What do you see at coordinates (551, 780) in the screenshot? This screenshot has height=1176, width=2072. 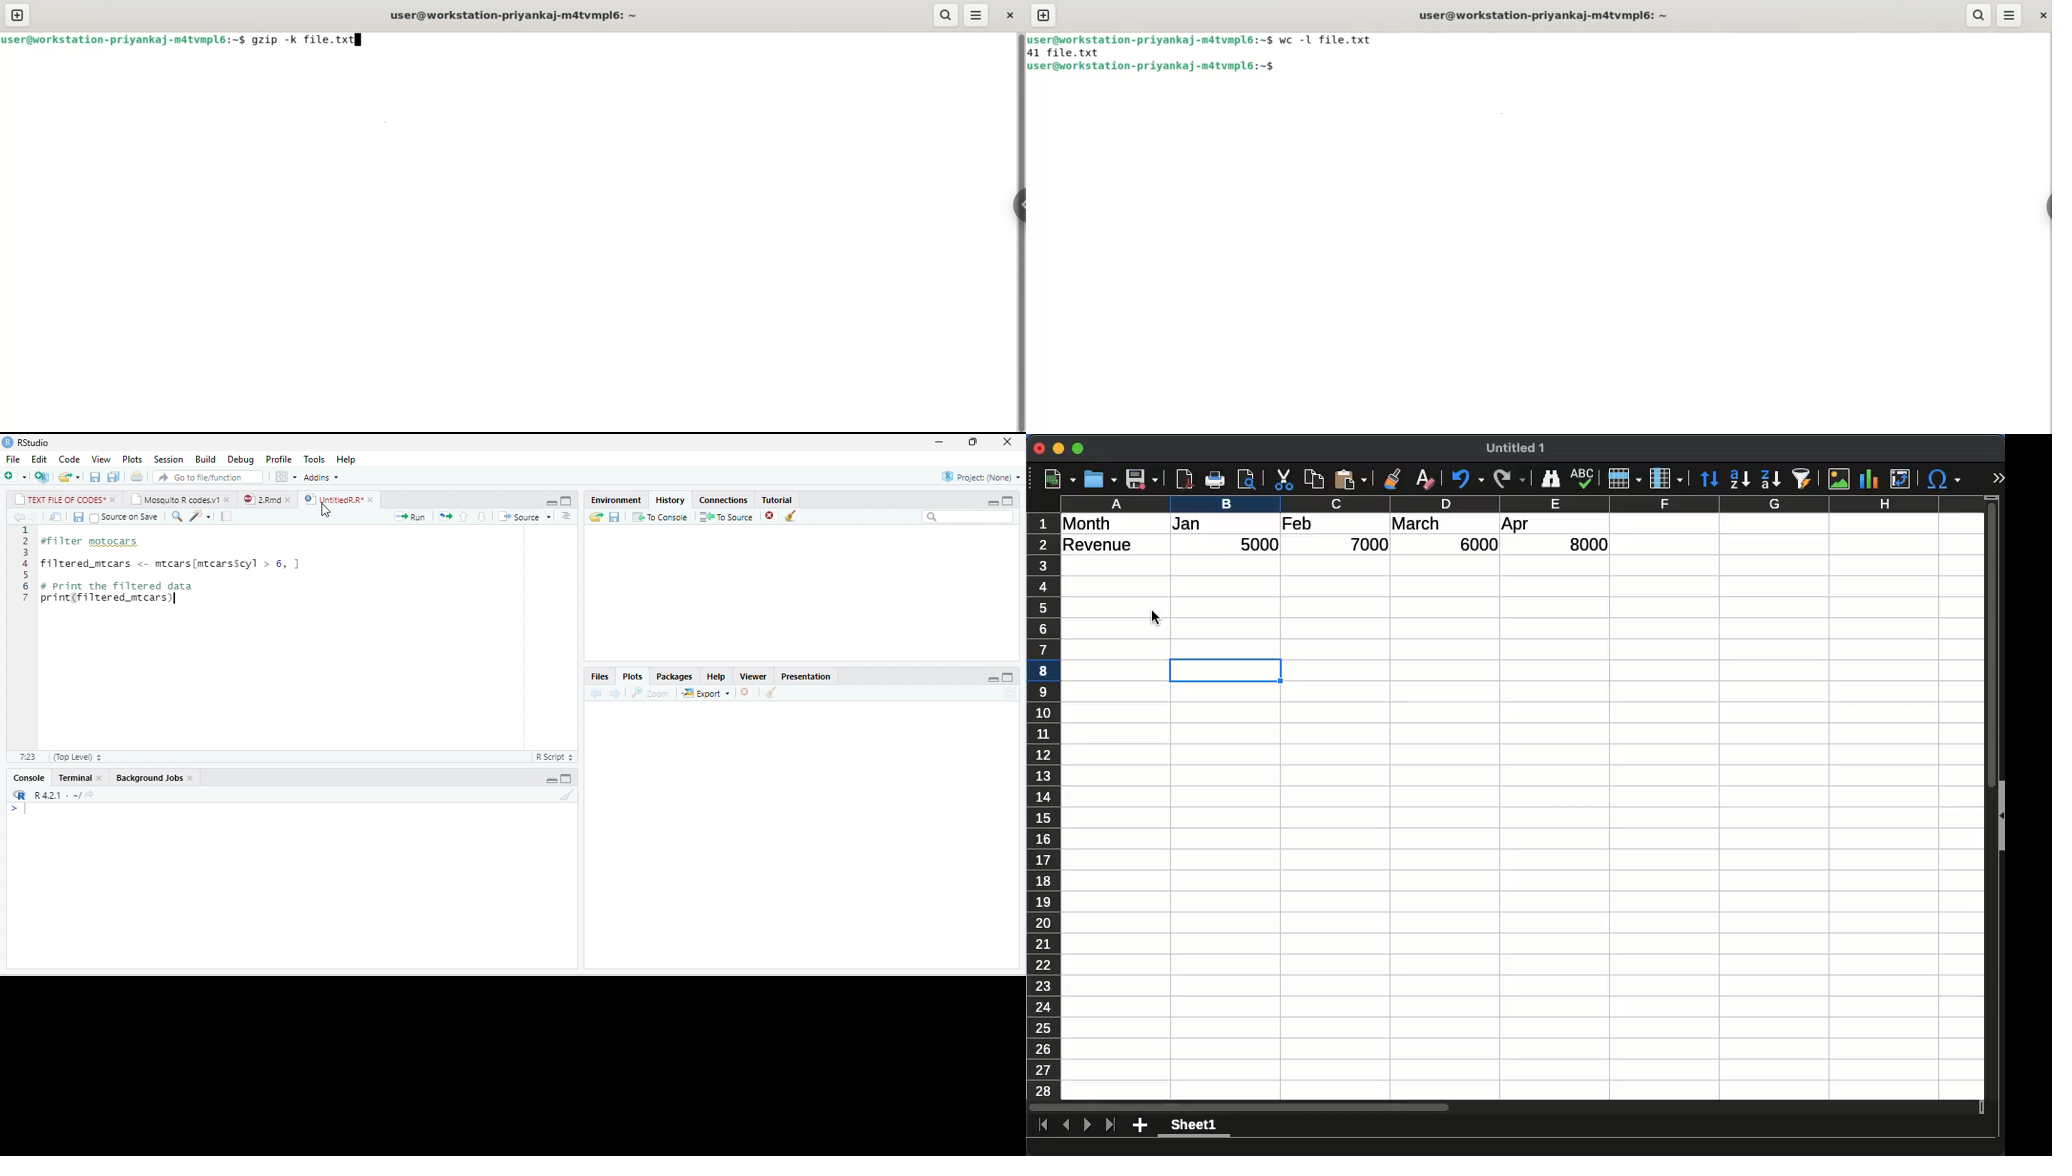 I see `minimize` at bounding box center [551, 780].